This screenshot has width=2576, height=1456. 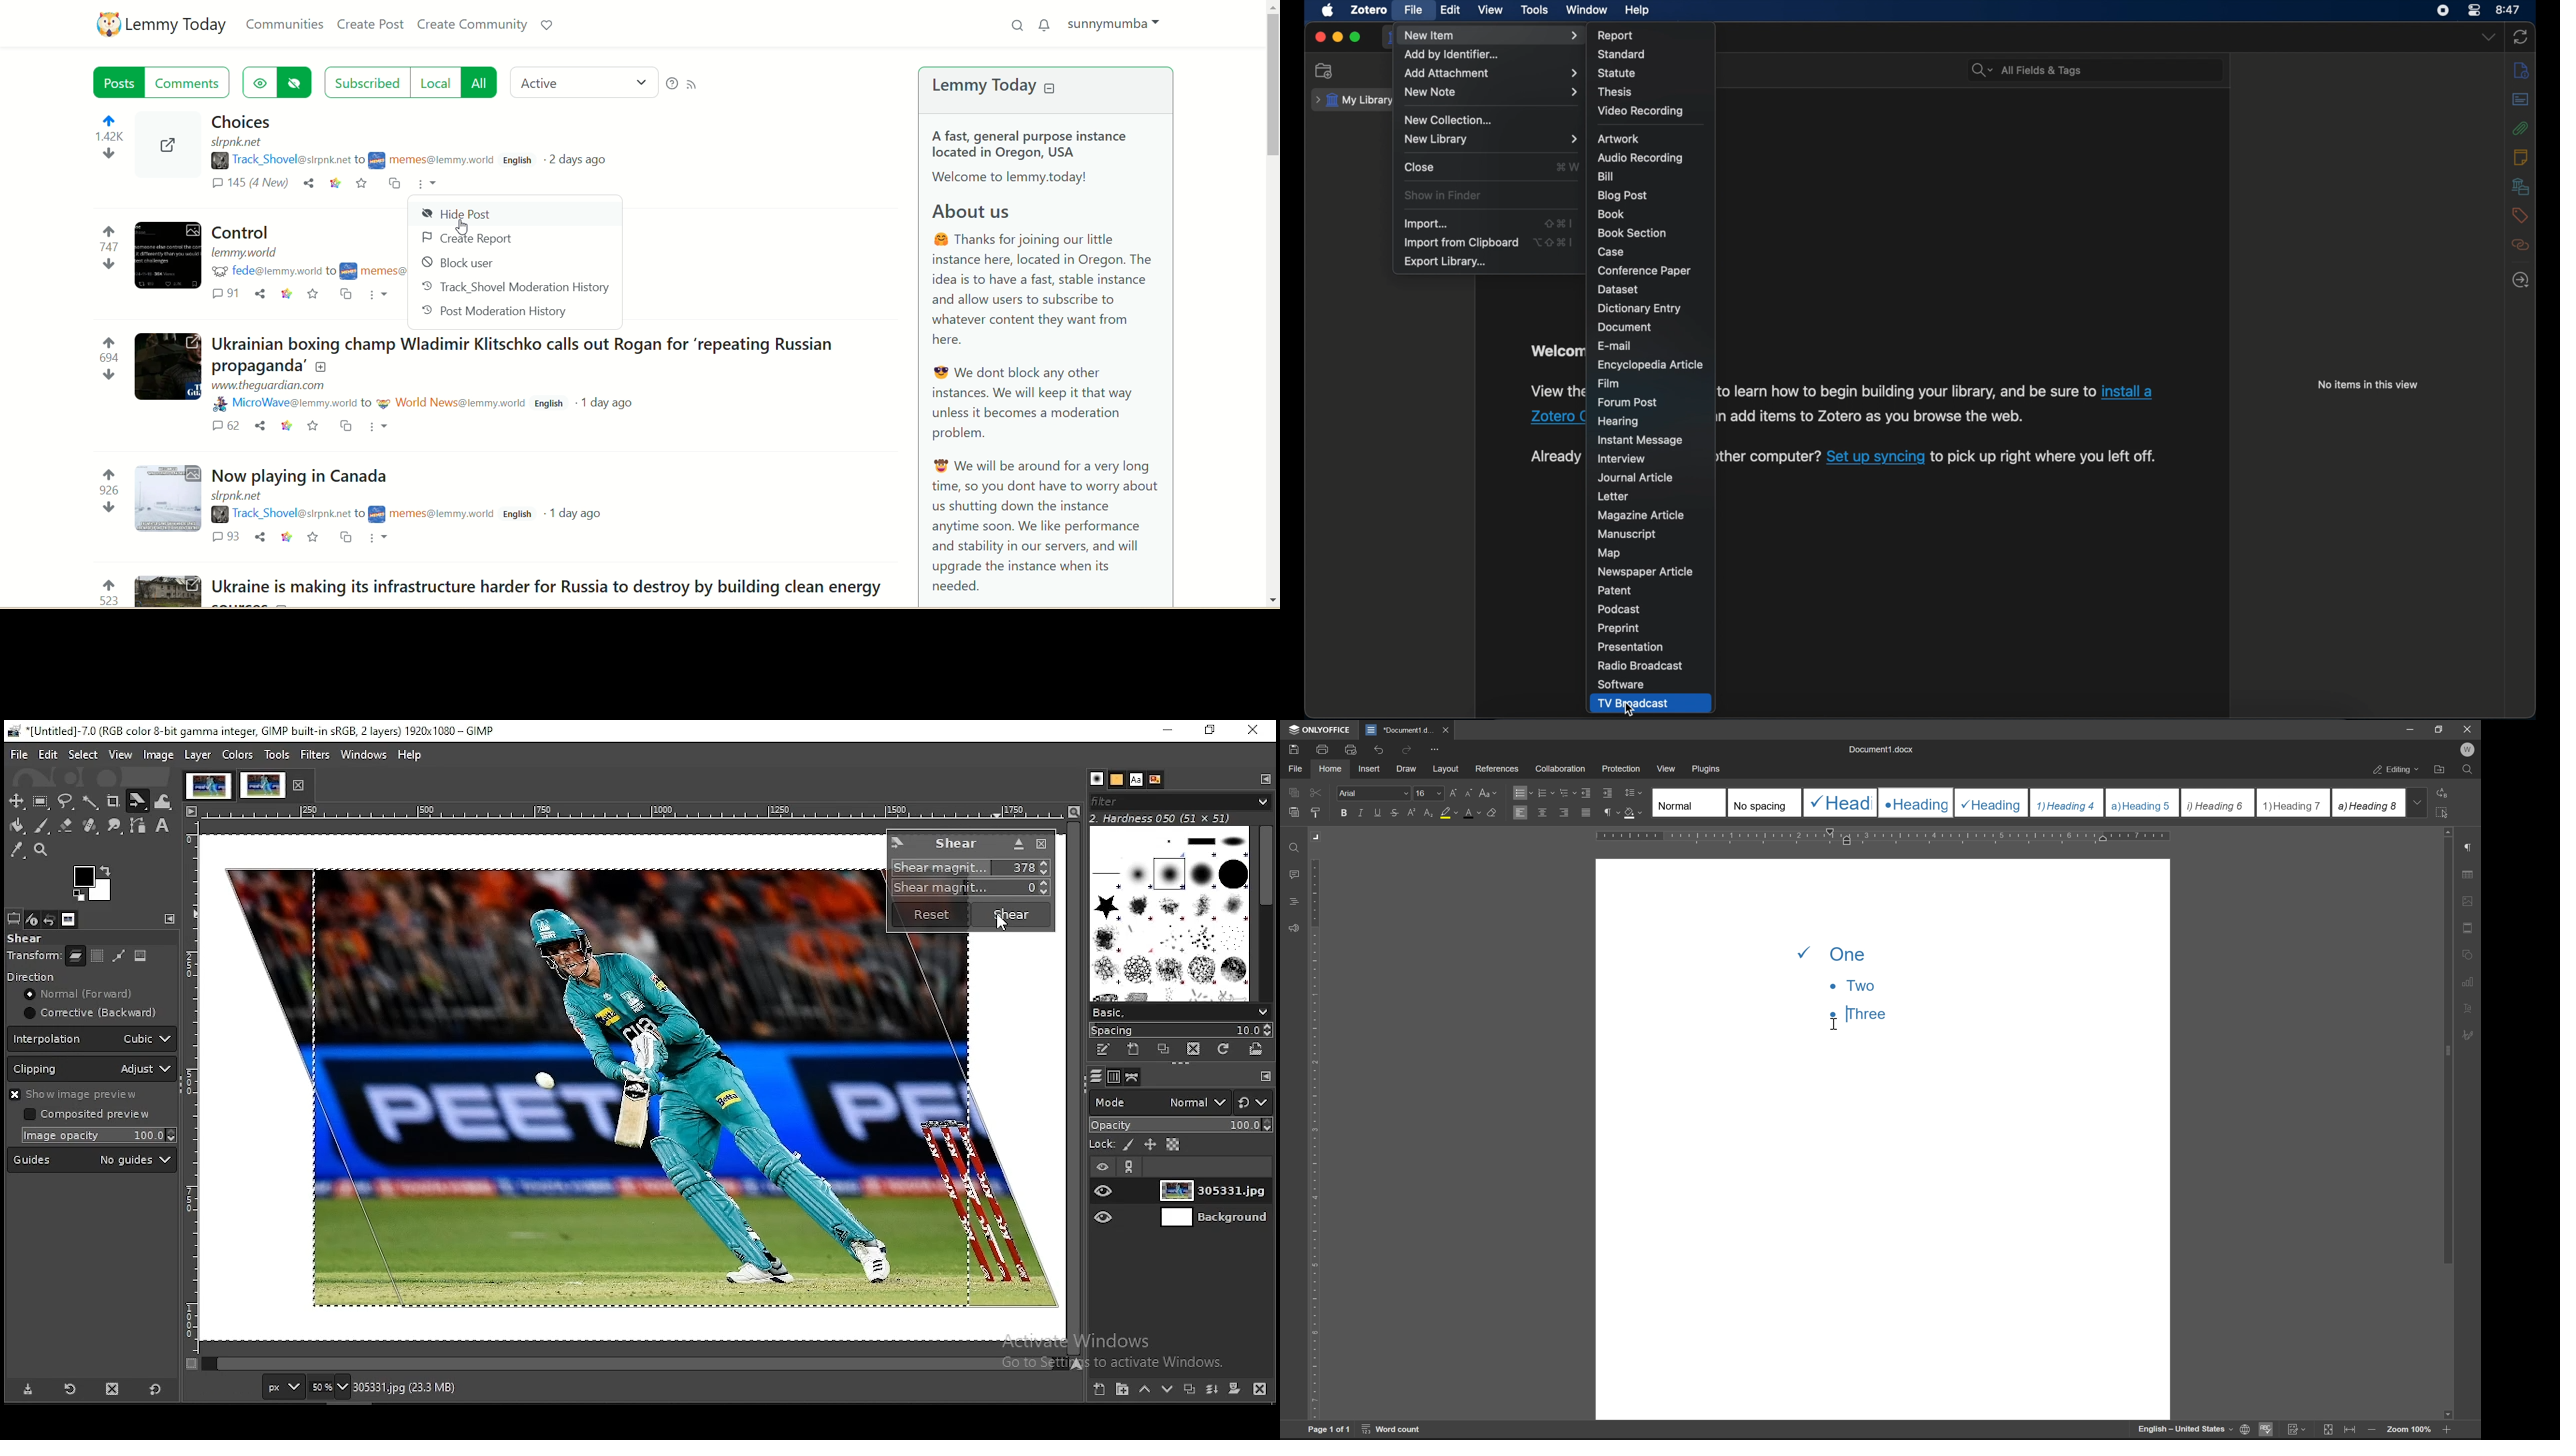 What do you see at coordinates (238, 755) in the screenshot?
I see `colors` at bounding box center [238, 755].